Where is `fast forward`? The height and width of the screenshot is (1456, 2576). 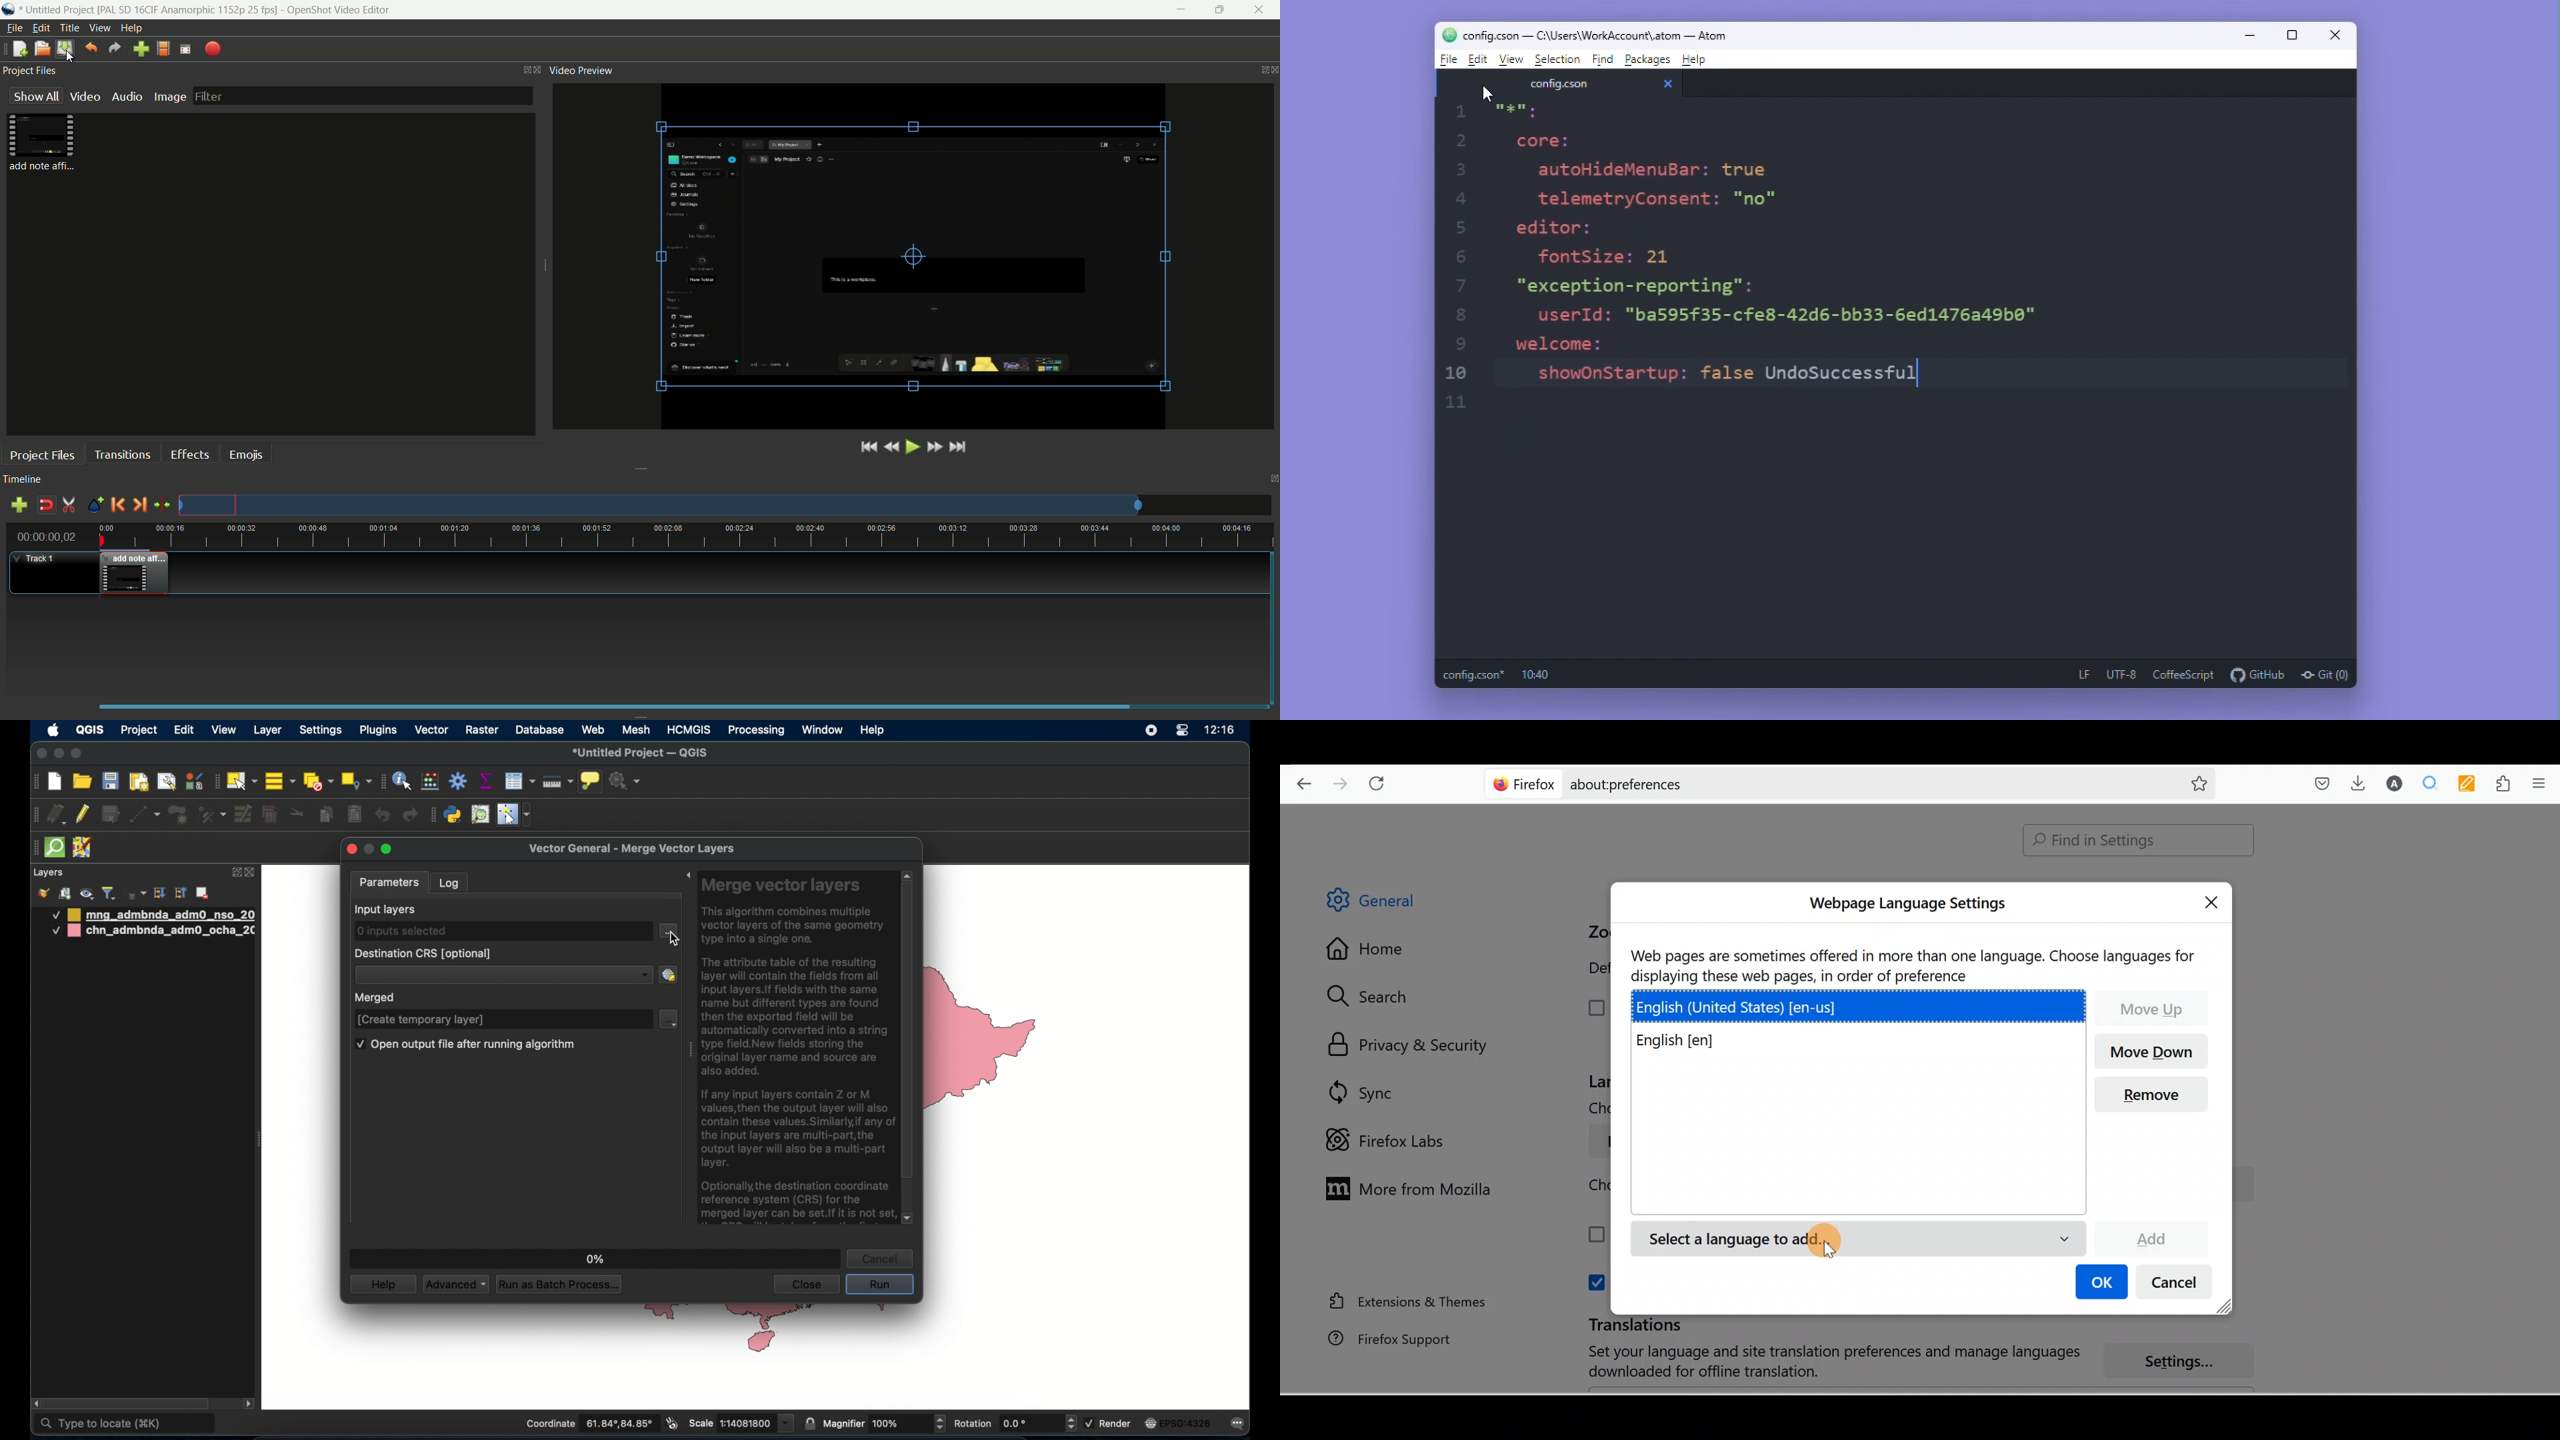 fast forward is located at coordinates (935, 447).